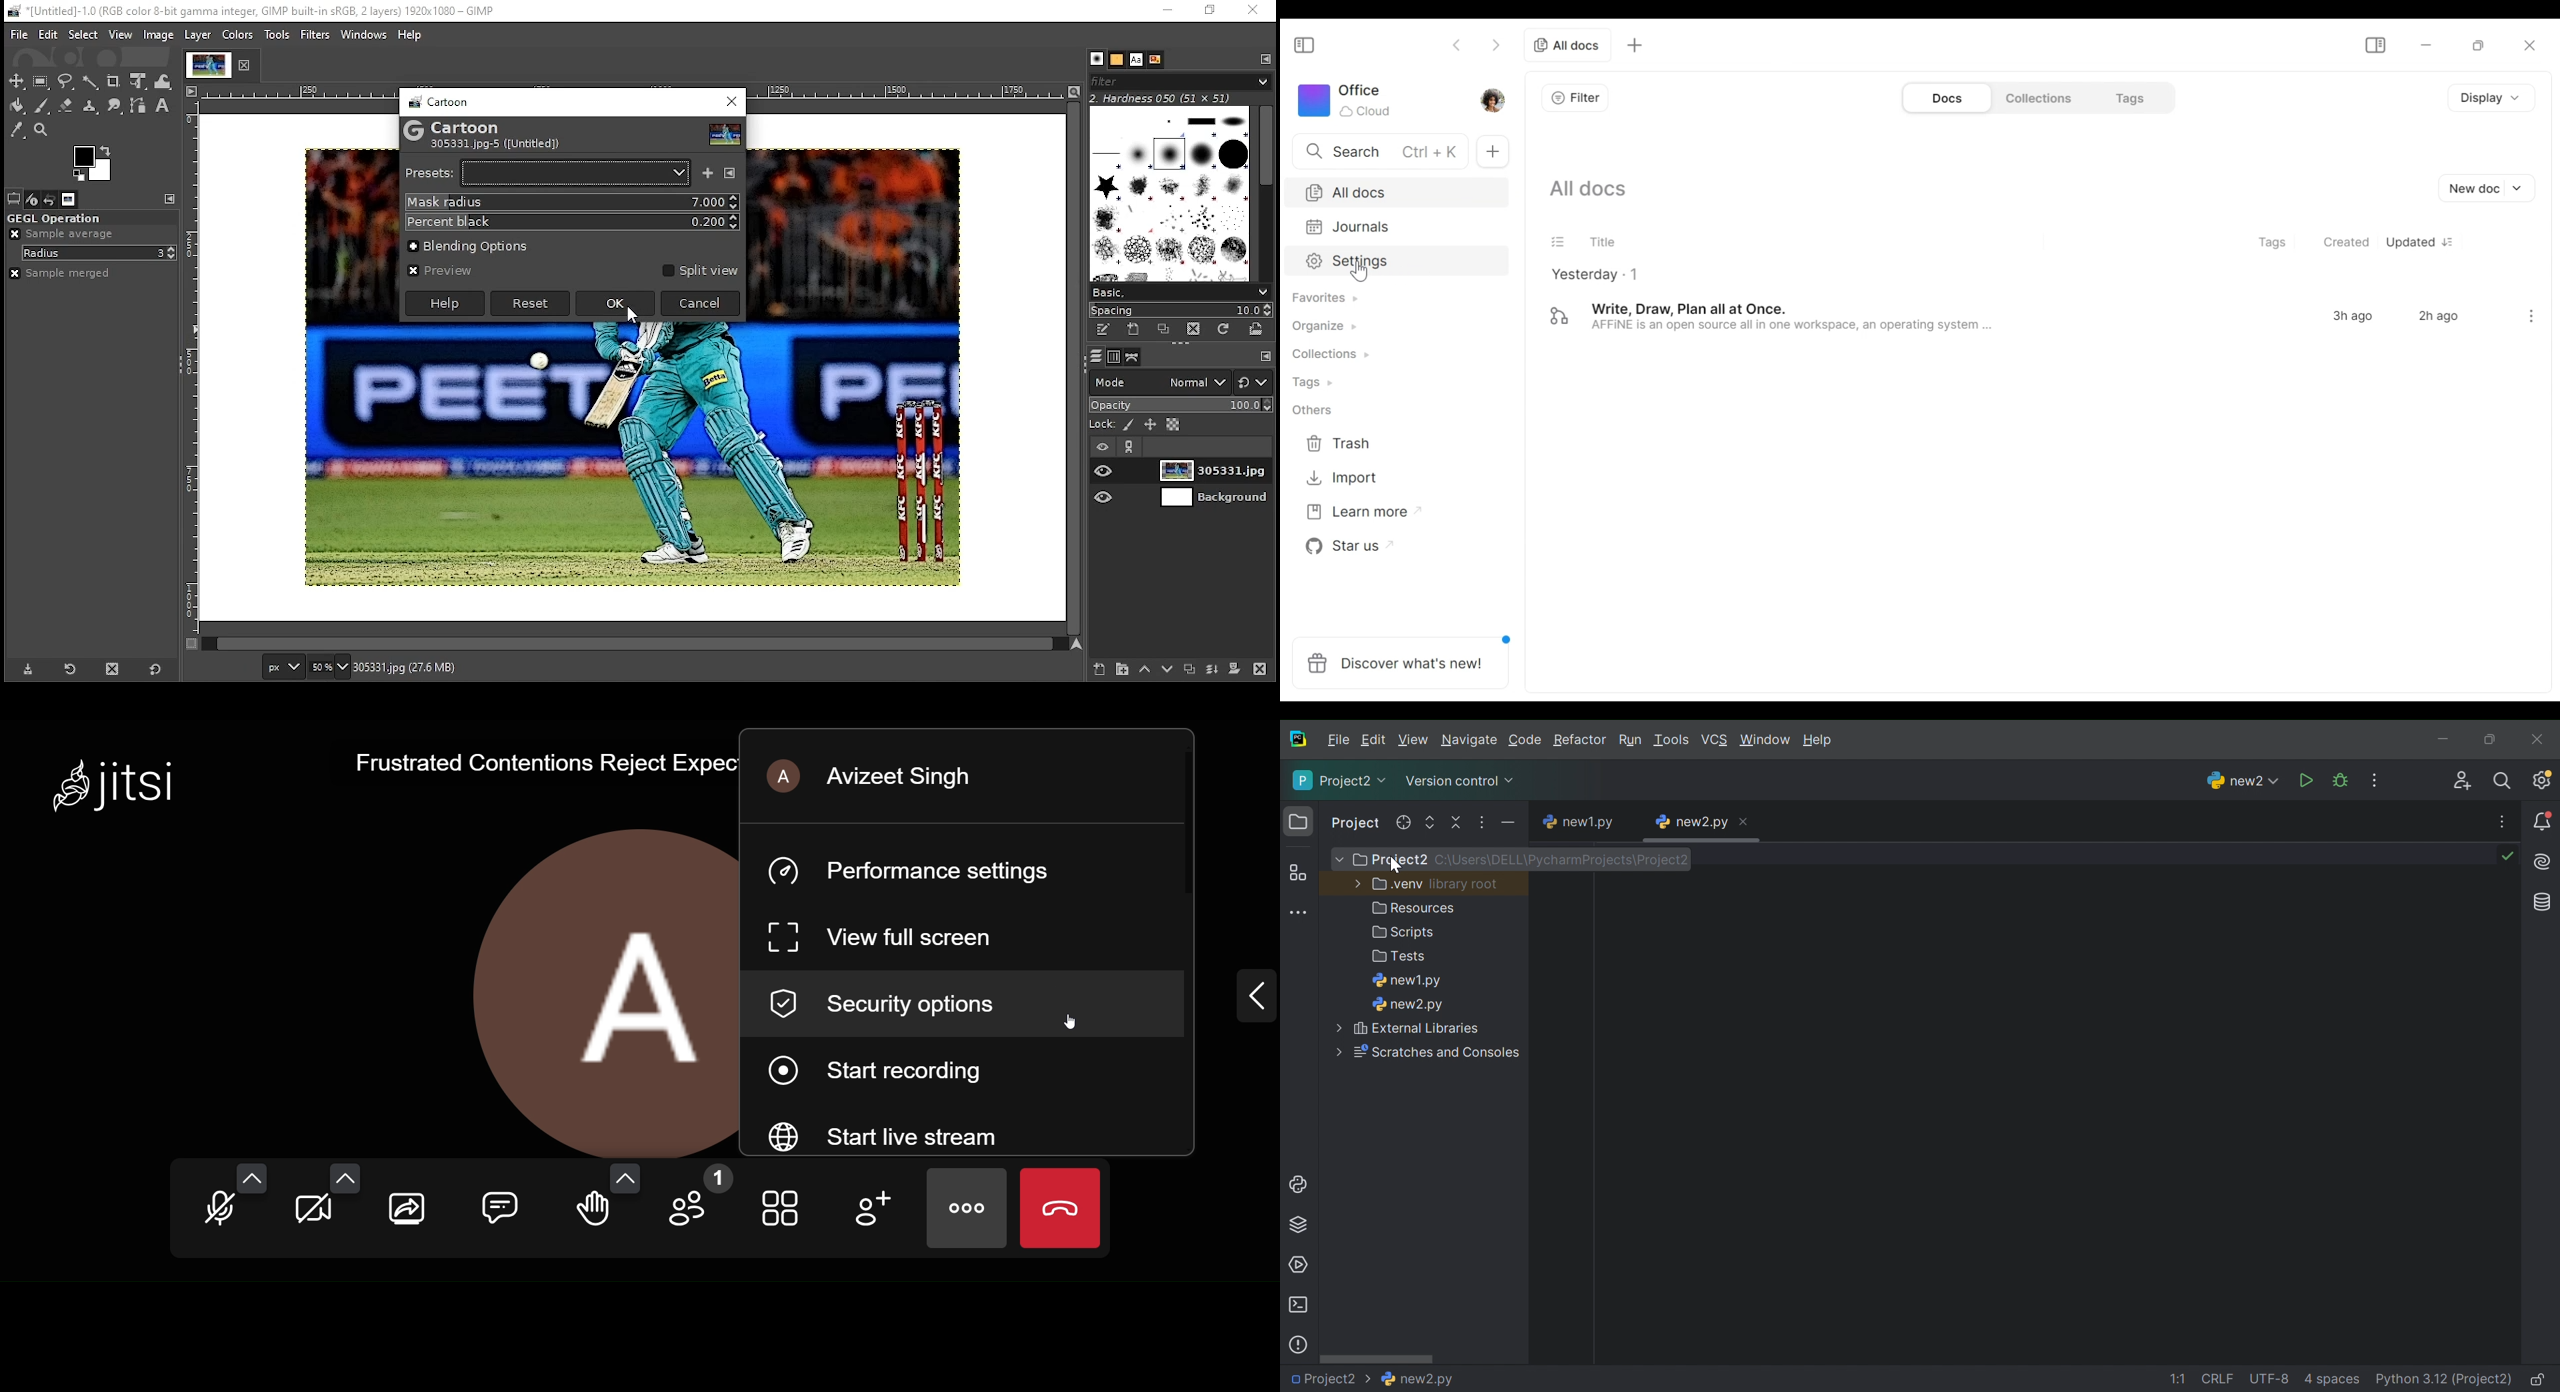 This screenshot has width=2576, height=1400. What do you see at coordinates (573, 221) in the screenshot?
I see `percent black` at bounding box center [573, 221].